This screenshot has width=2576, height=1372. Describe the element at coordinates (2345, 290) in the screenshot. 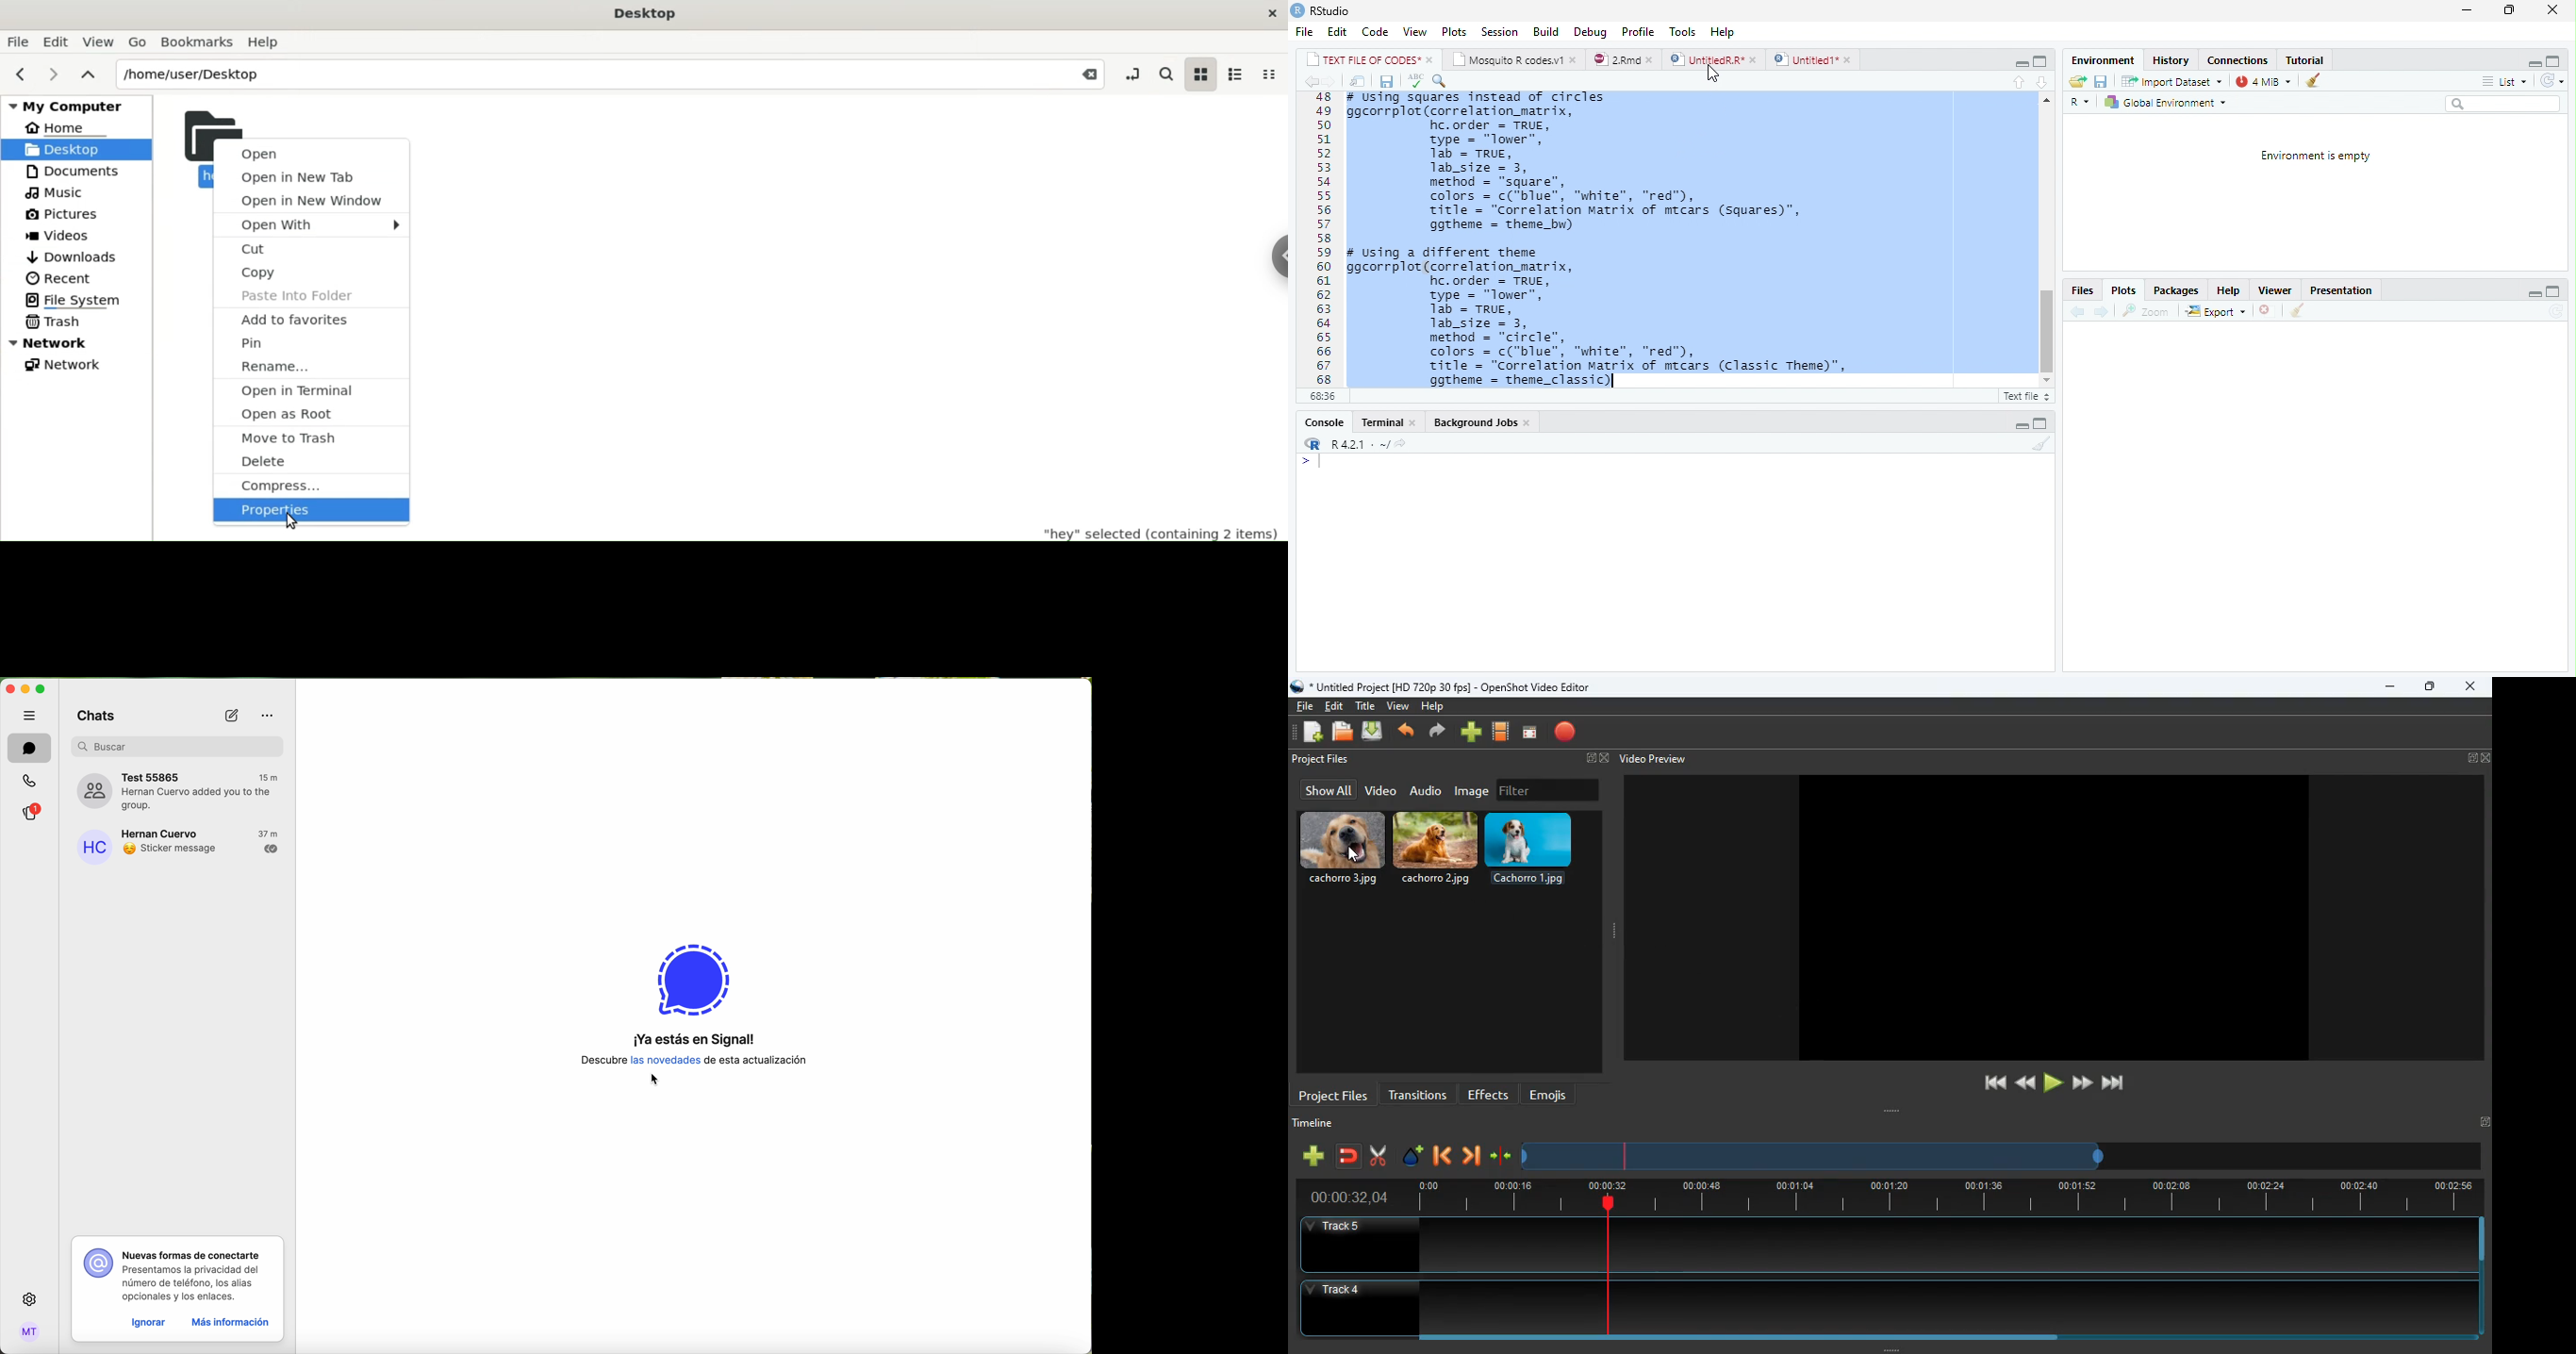

I see `Presentation` at that location.